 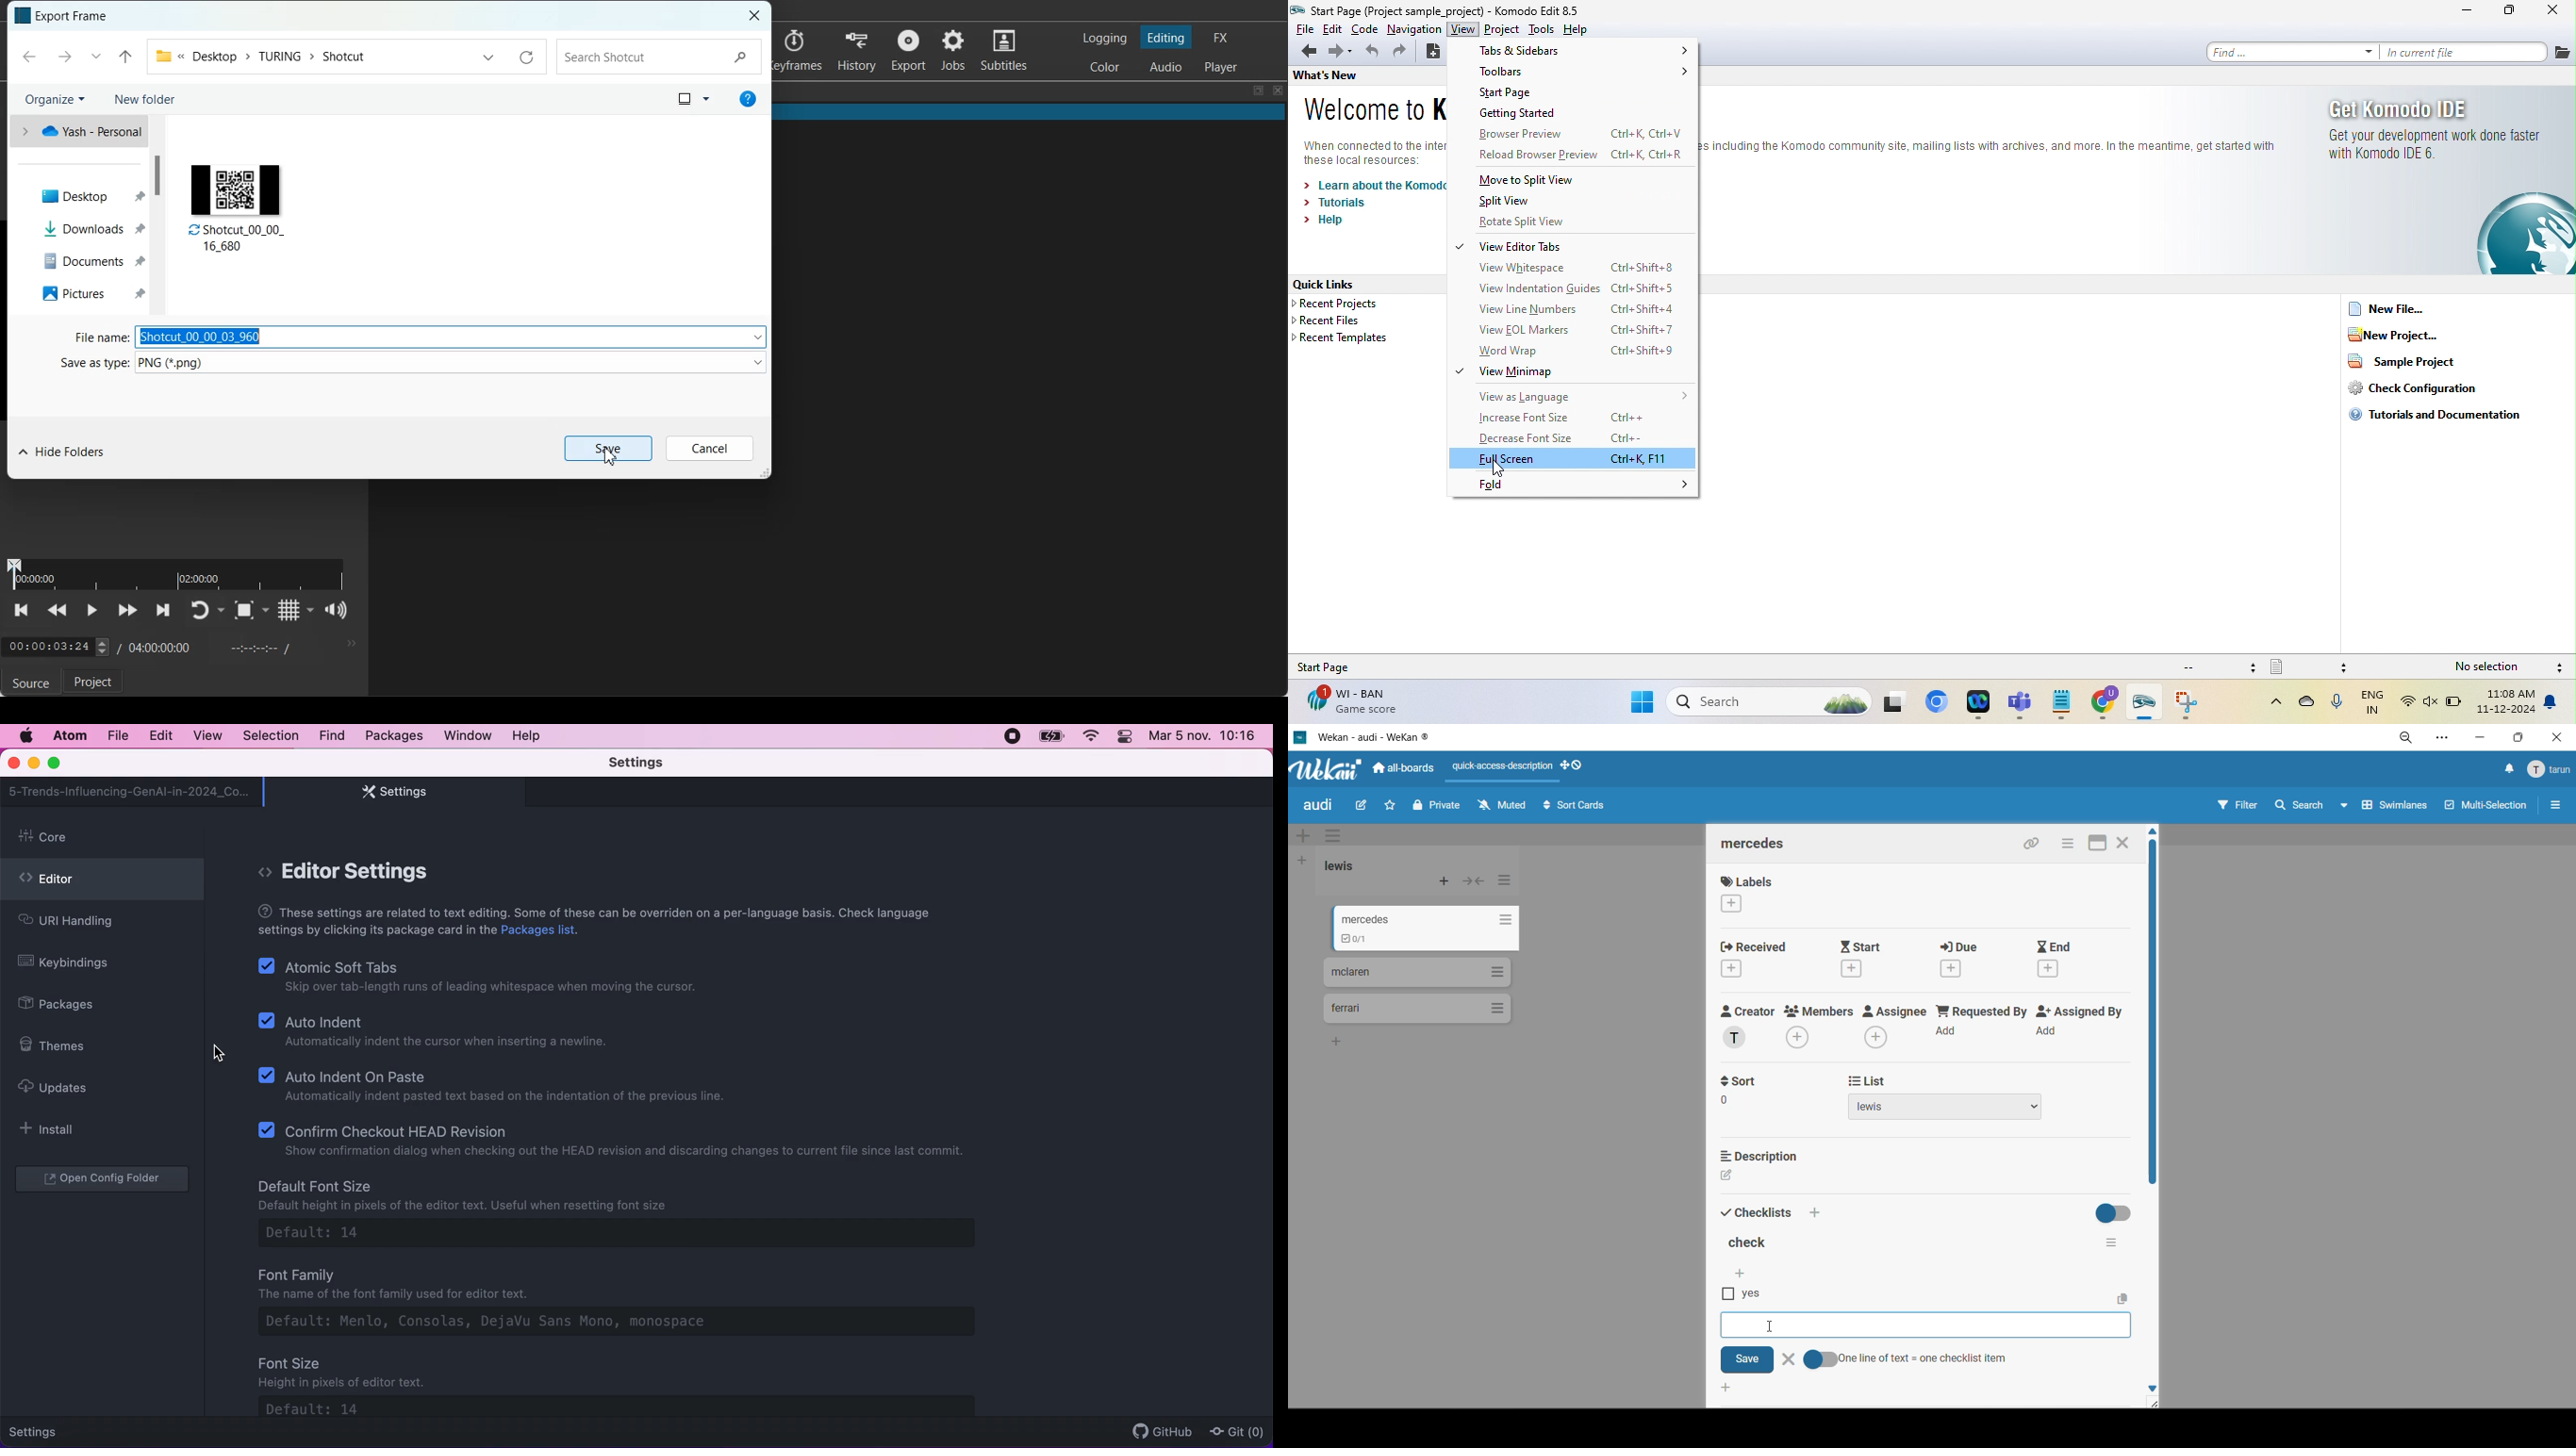 What do you see at coordinates (91, 363) in the screenshot?
I see `save as type:` at bounding box center [91, 363].